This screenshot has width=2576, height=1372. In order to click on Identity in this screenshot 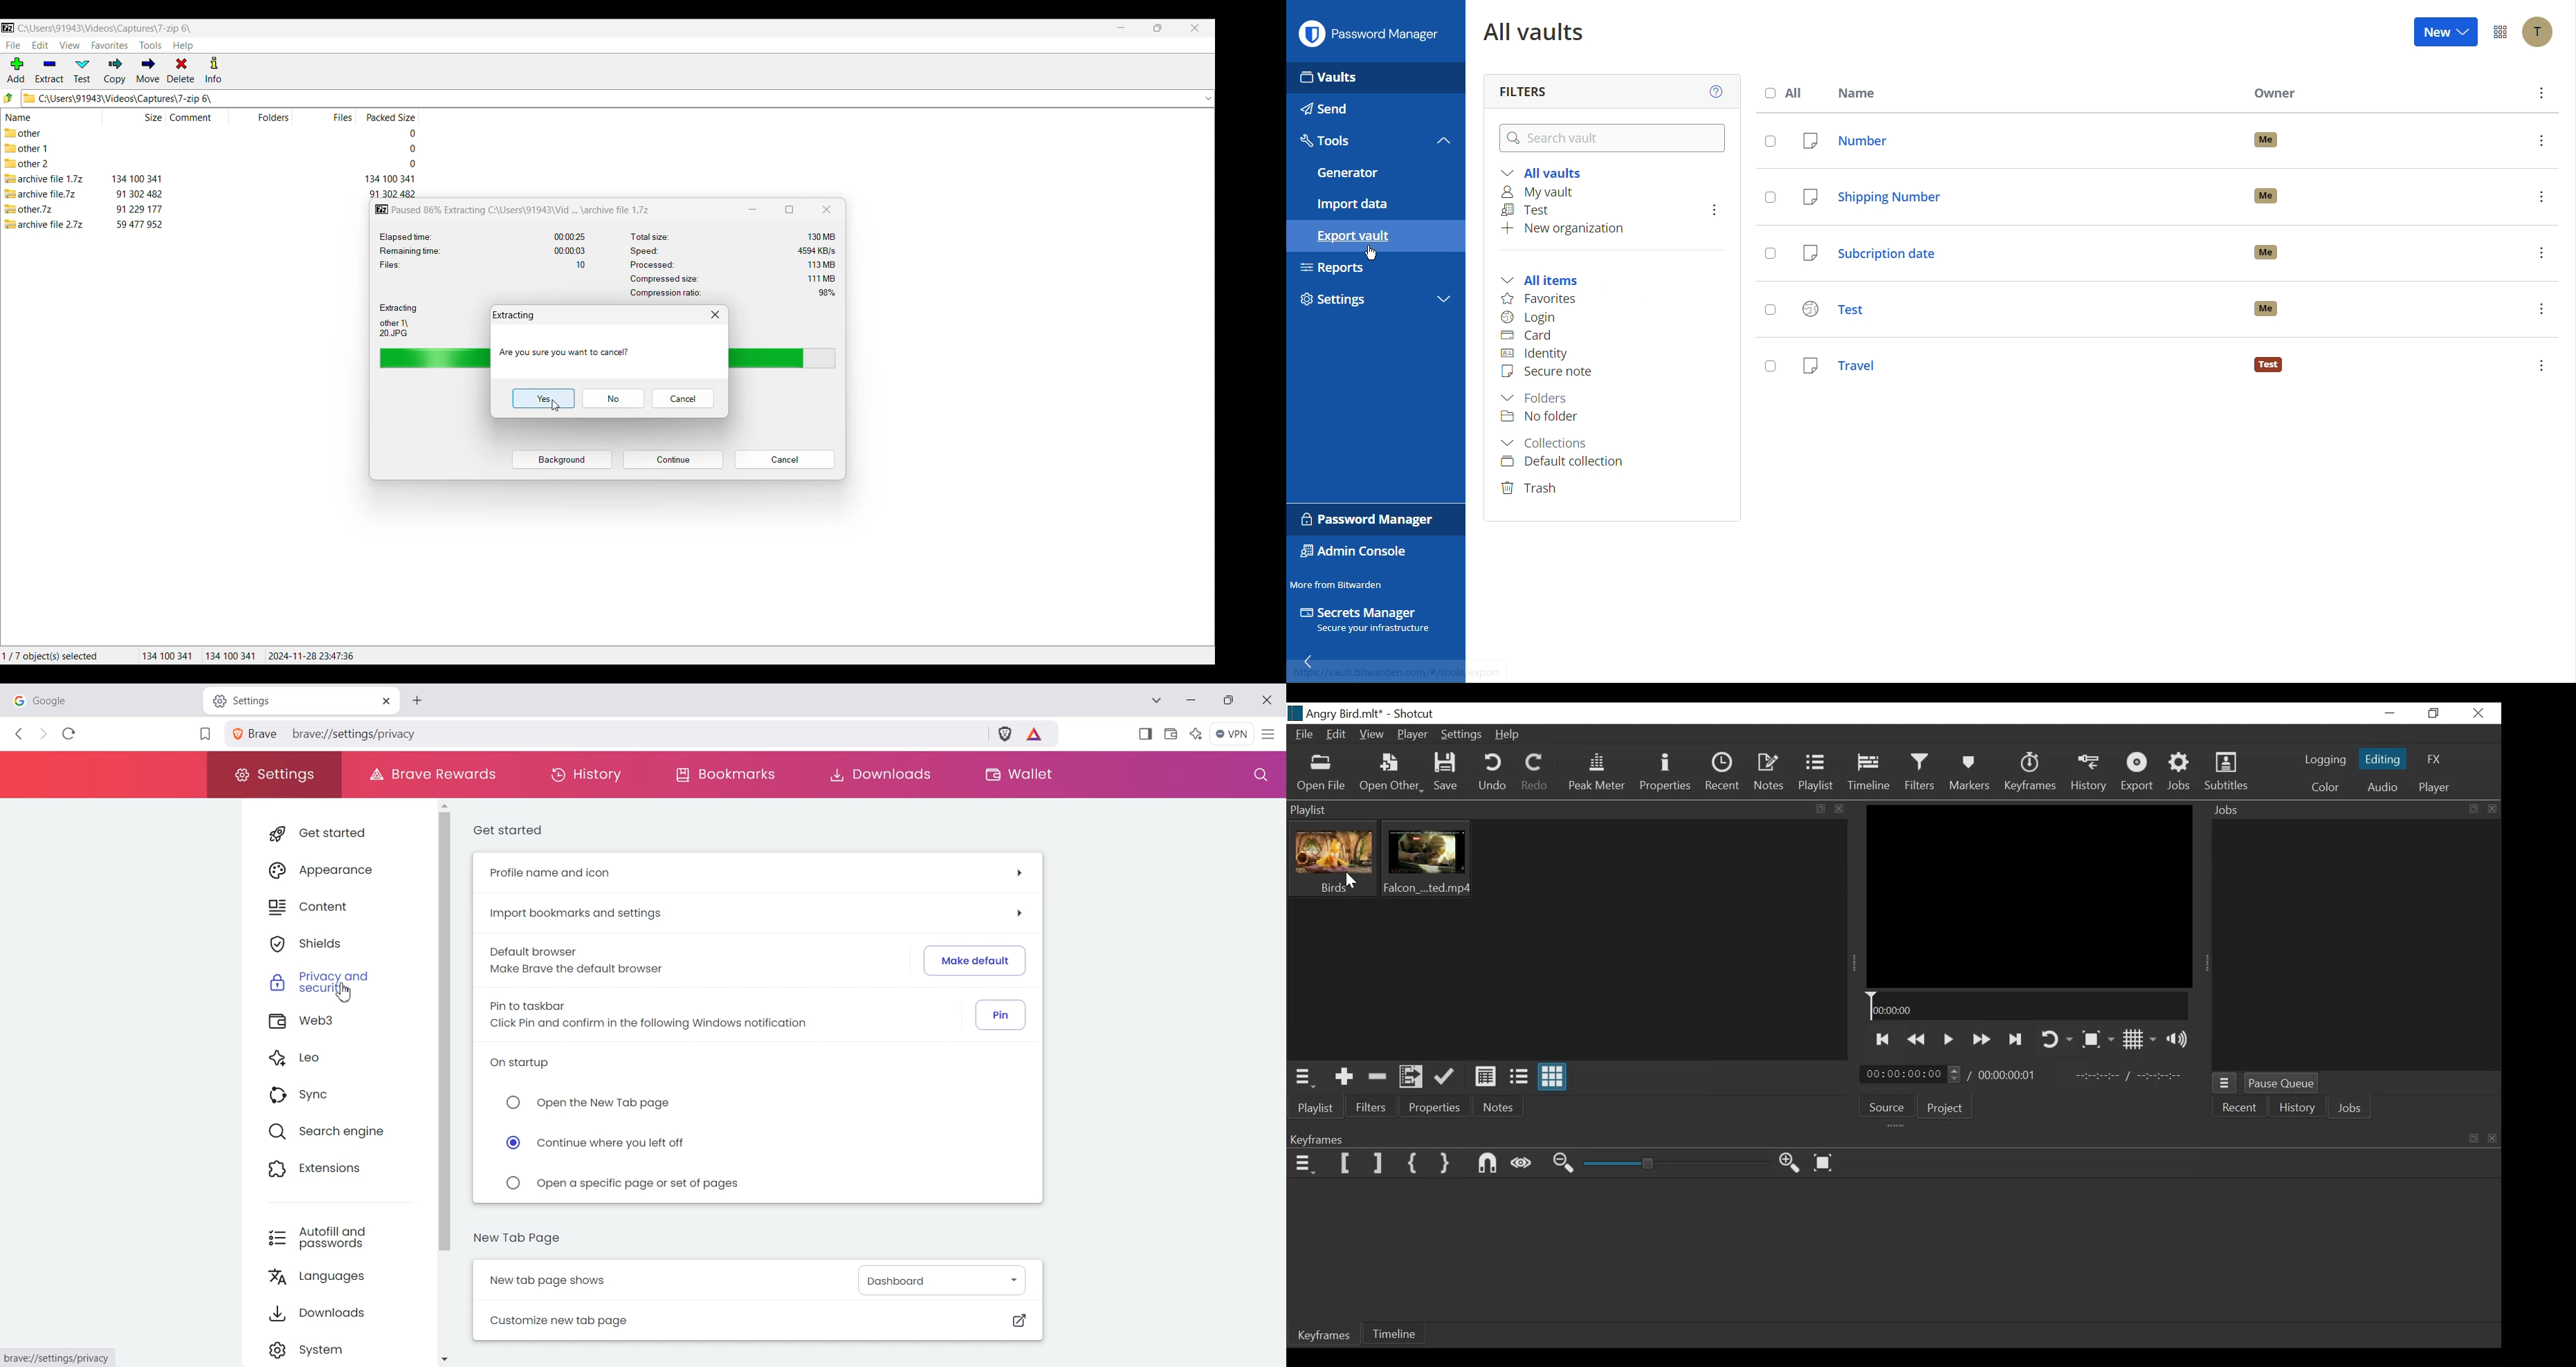, I will do `click(1531, 354)`.